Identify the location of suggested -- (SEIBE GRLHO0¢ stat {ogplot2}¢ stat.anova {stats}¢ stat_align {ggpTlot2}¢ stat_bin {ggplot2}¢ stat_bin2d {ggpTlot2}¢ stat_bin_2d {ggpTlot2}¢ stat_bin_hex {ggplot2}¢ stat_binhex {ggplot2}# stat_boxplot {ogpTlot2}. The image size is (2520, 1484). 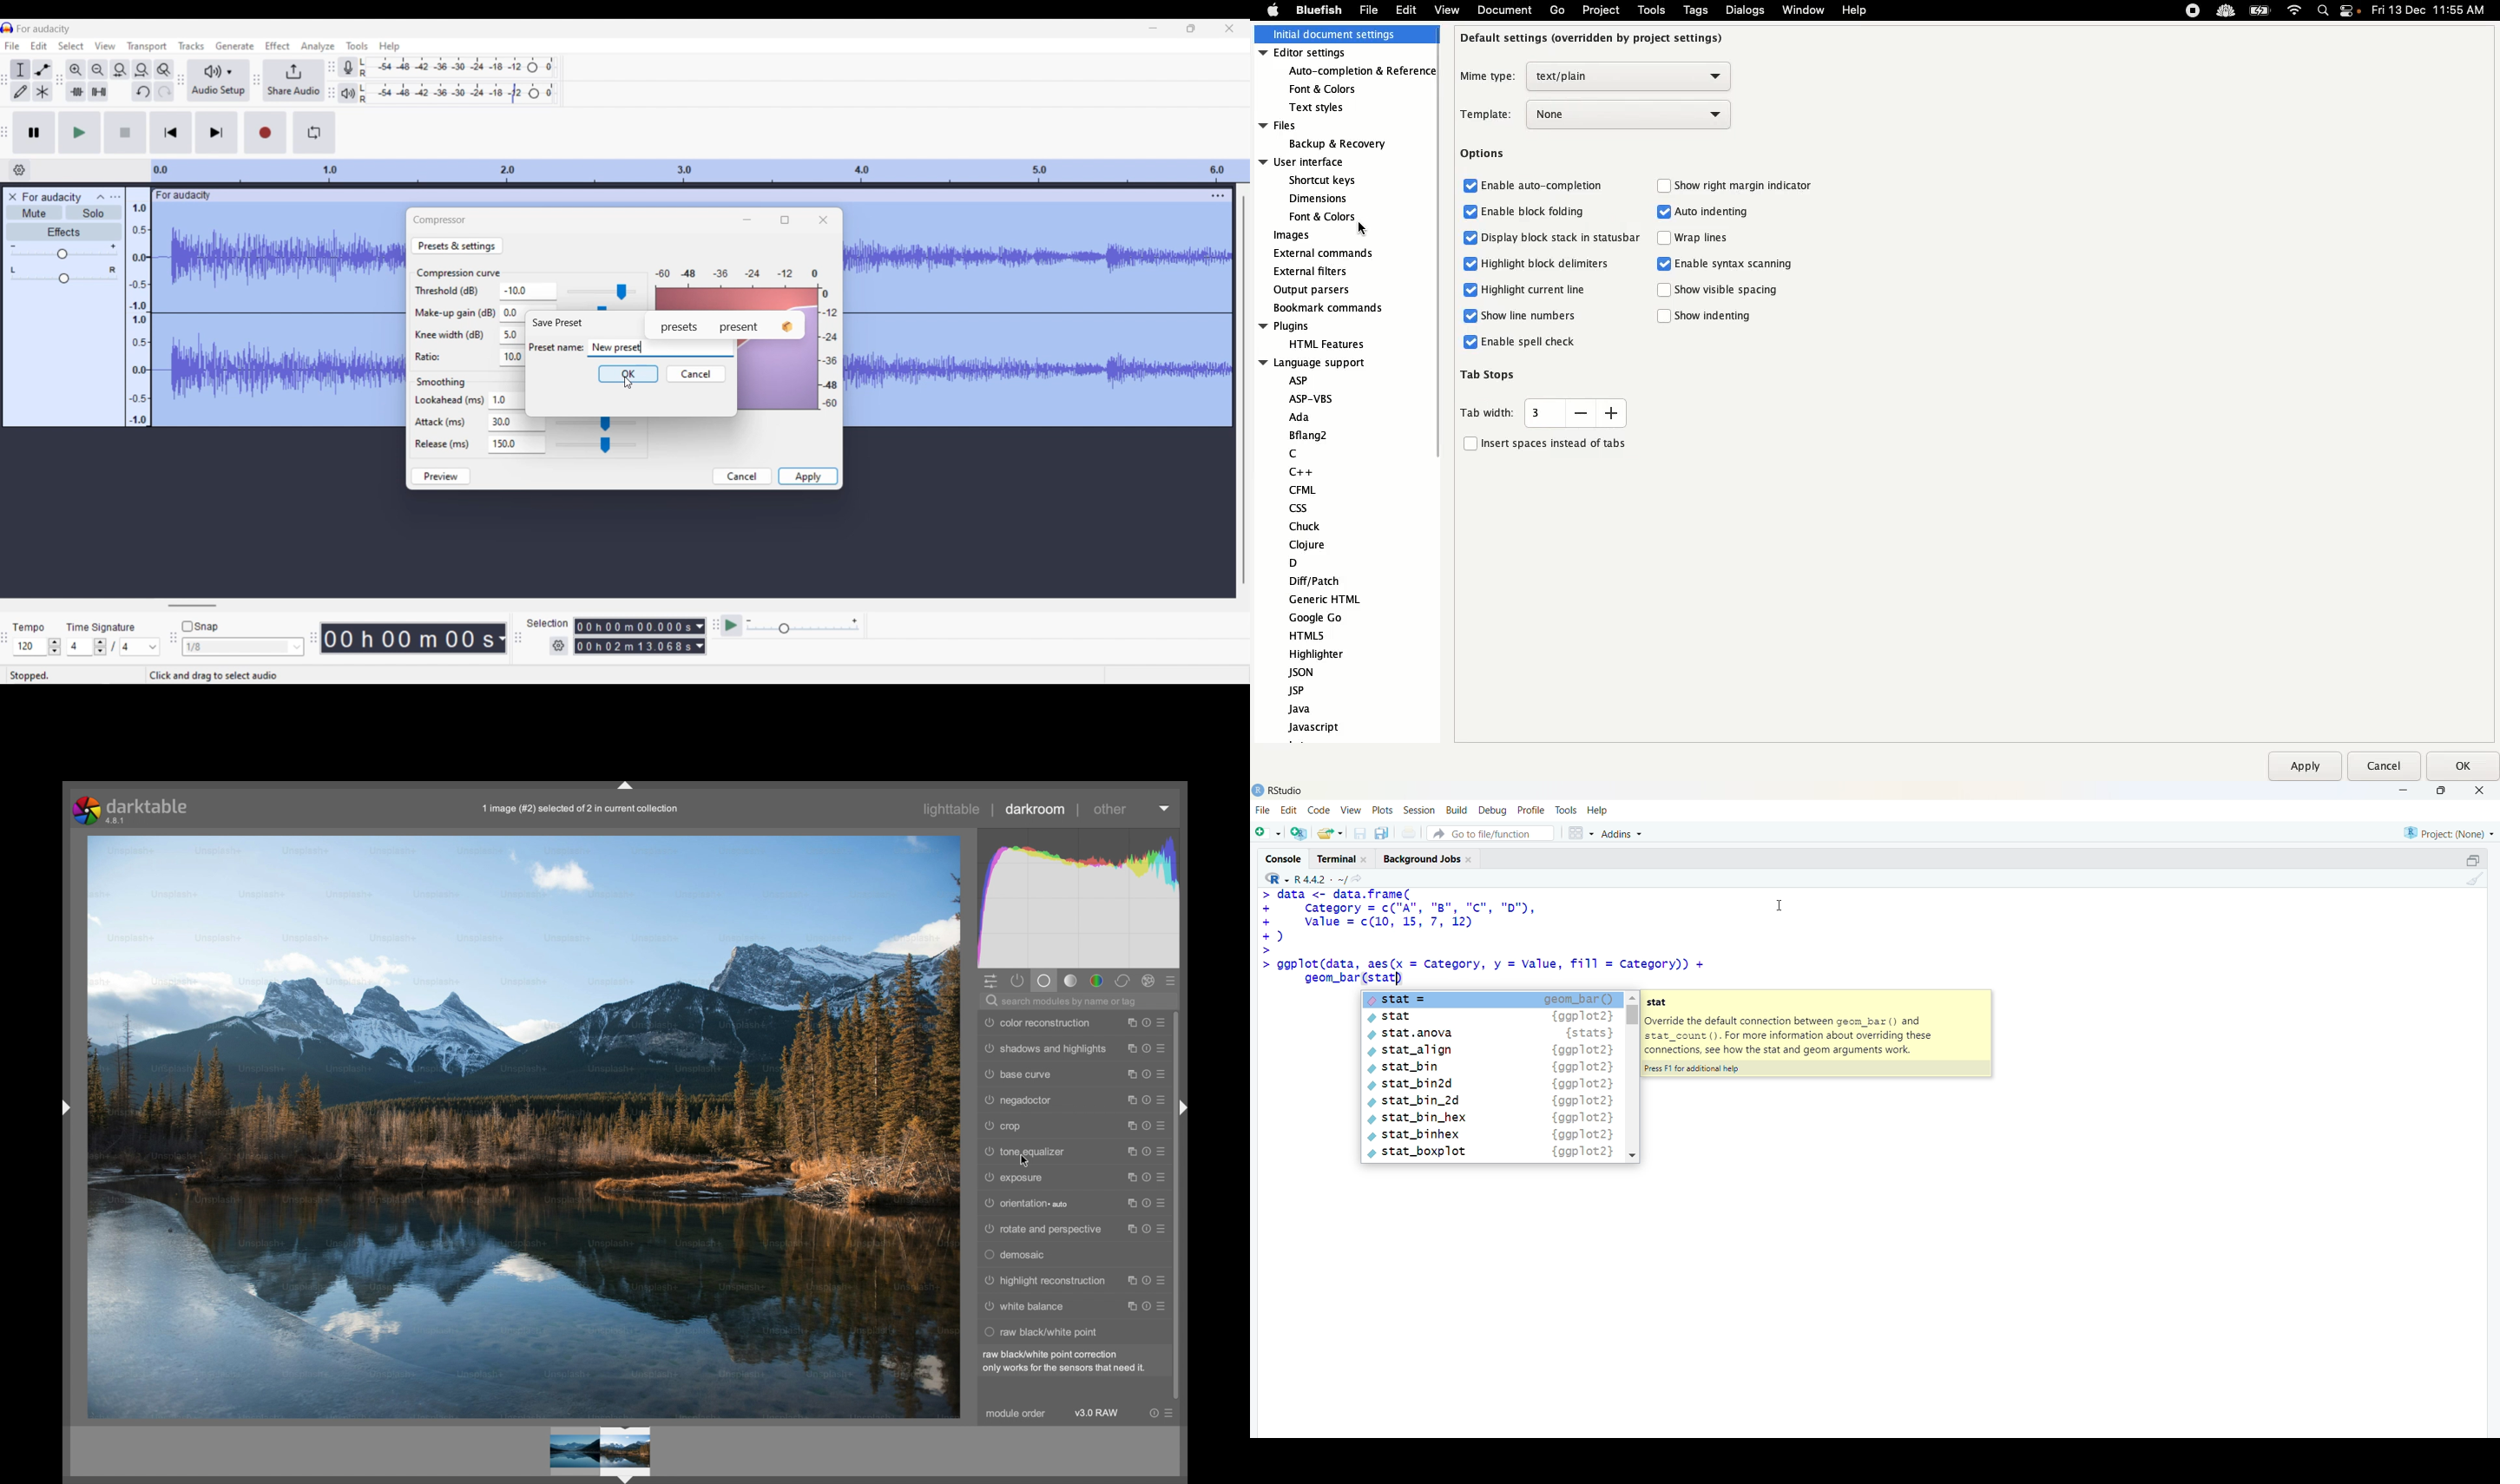
(1499, 1077).